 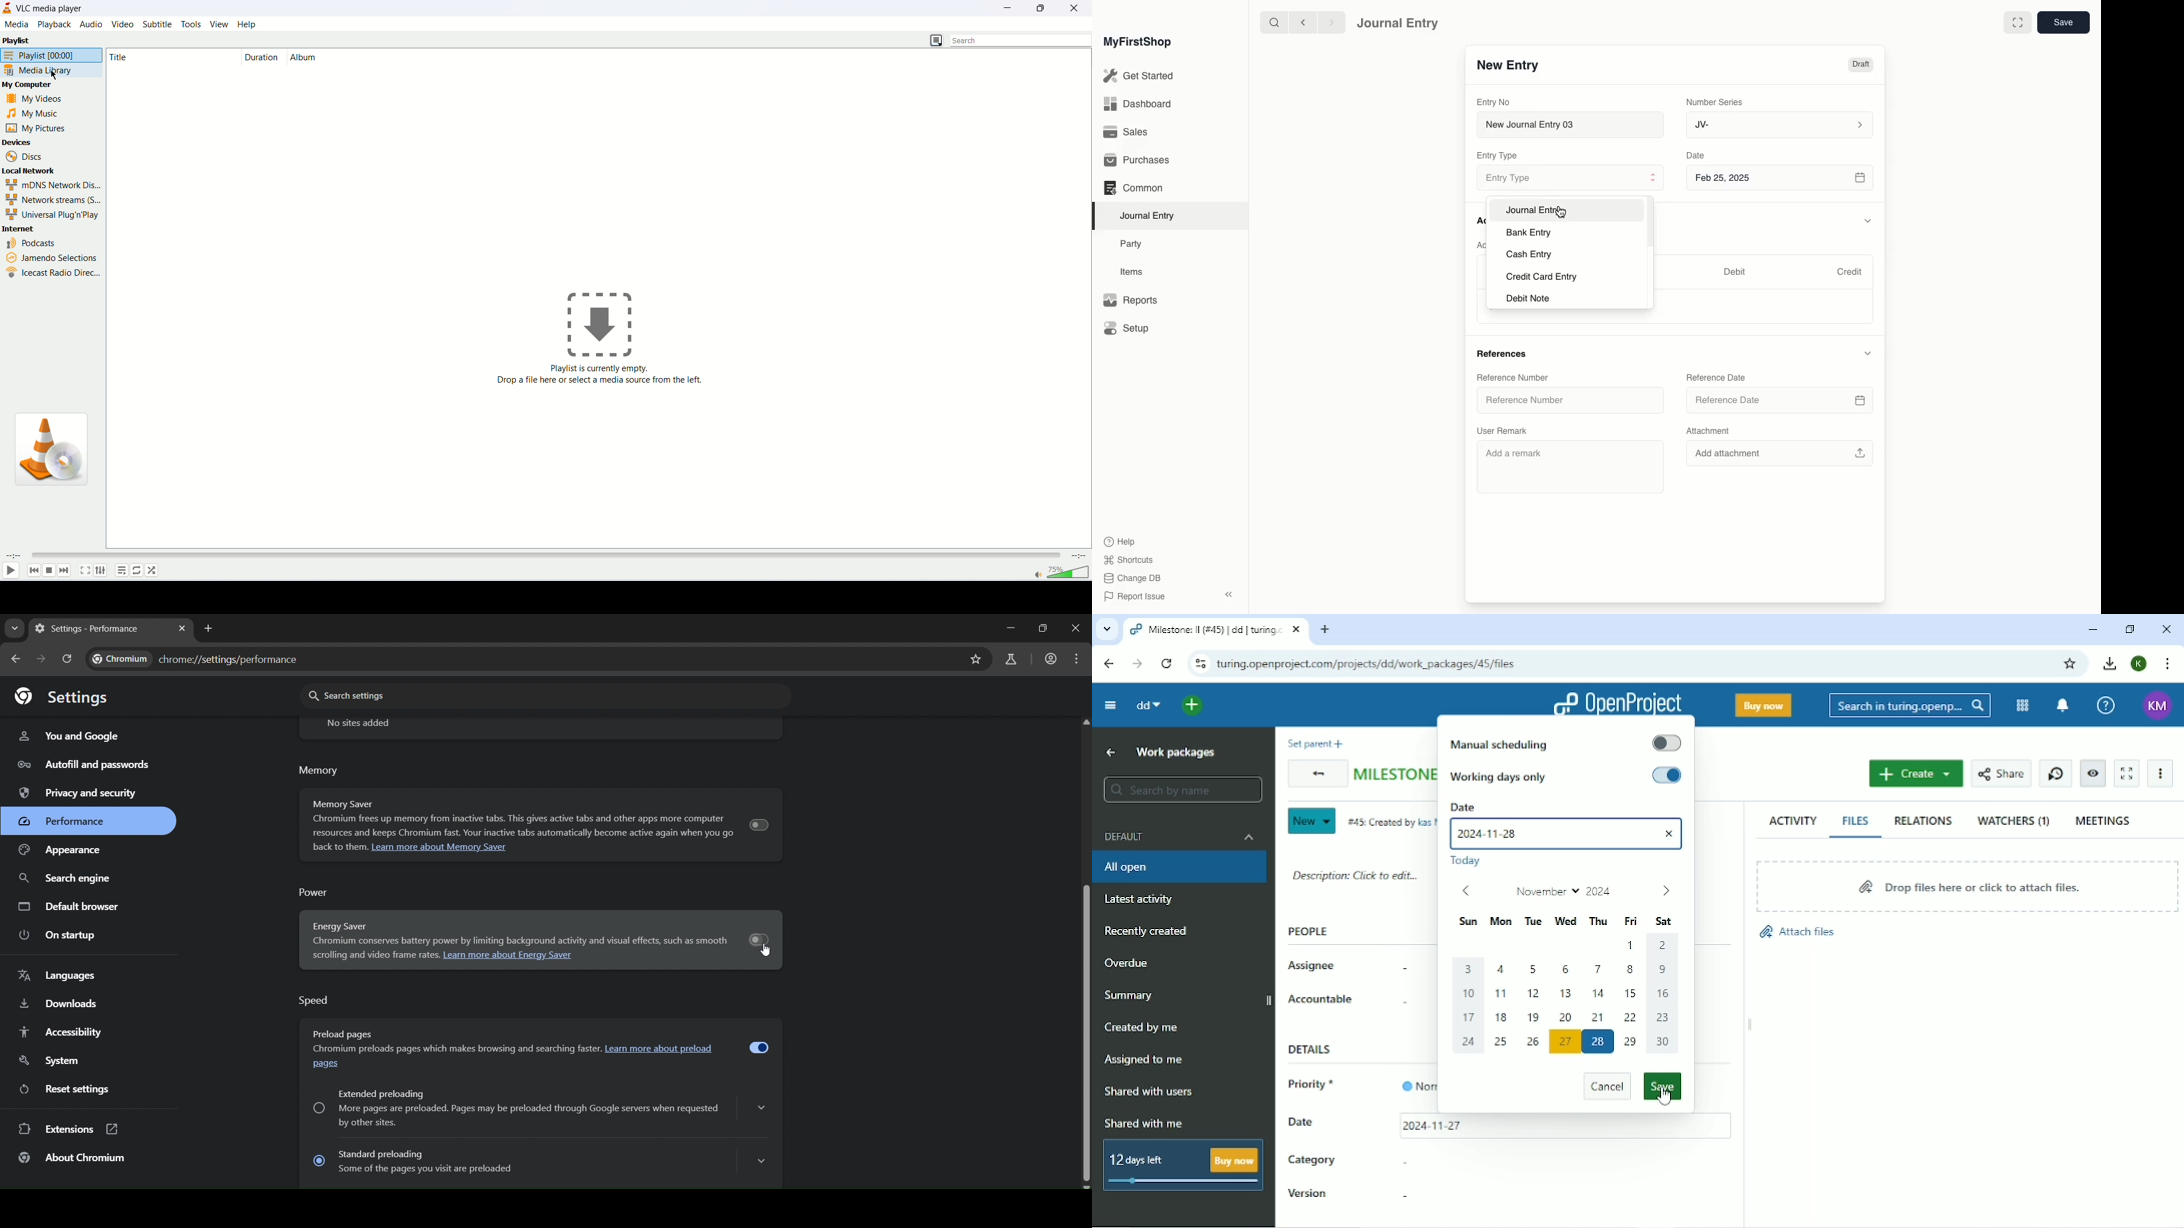 What do you see at coordinates (342, 1034) in the screenshot?
I see `Preload pages` at bounding box center [342, 1034].